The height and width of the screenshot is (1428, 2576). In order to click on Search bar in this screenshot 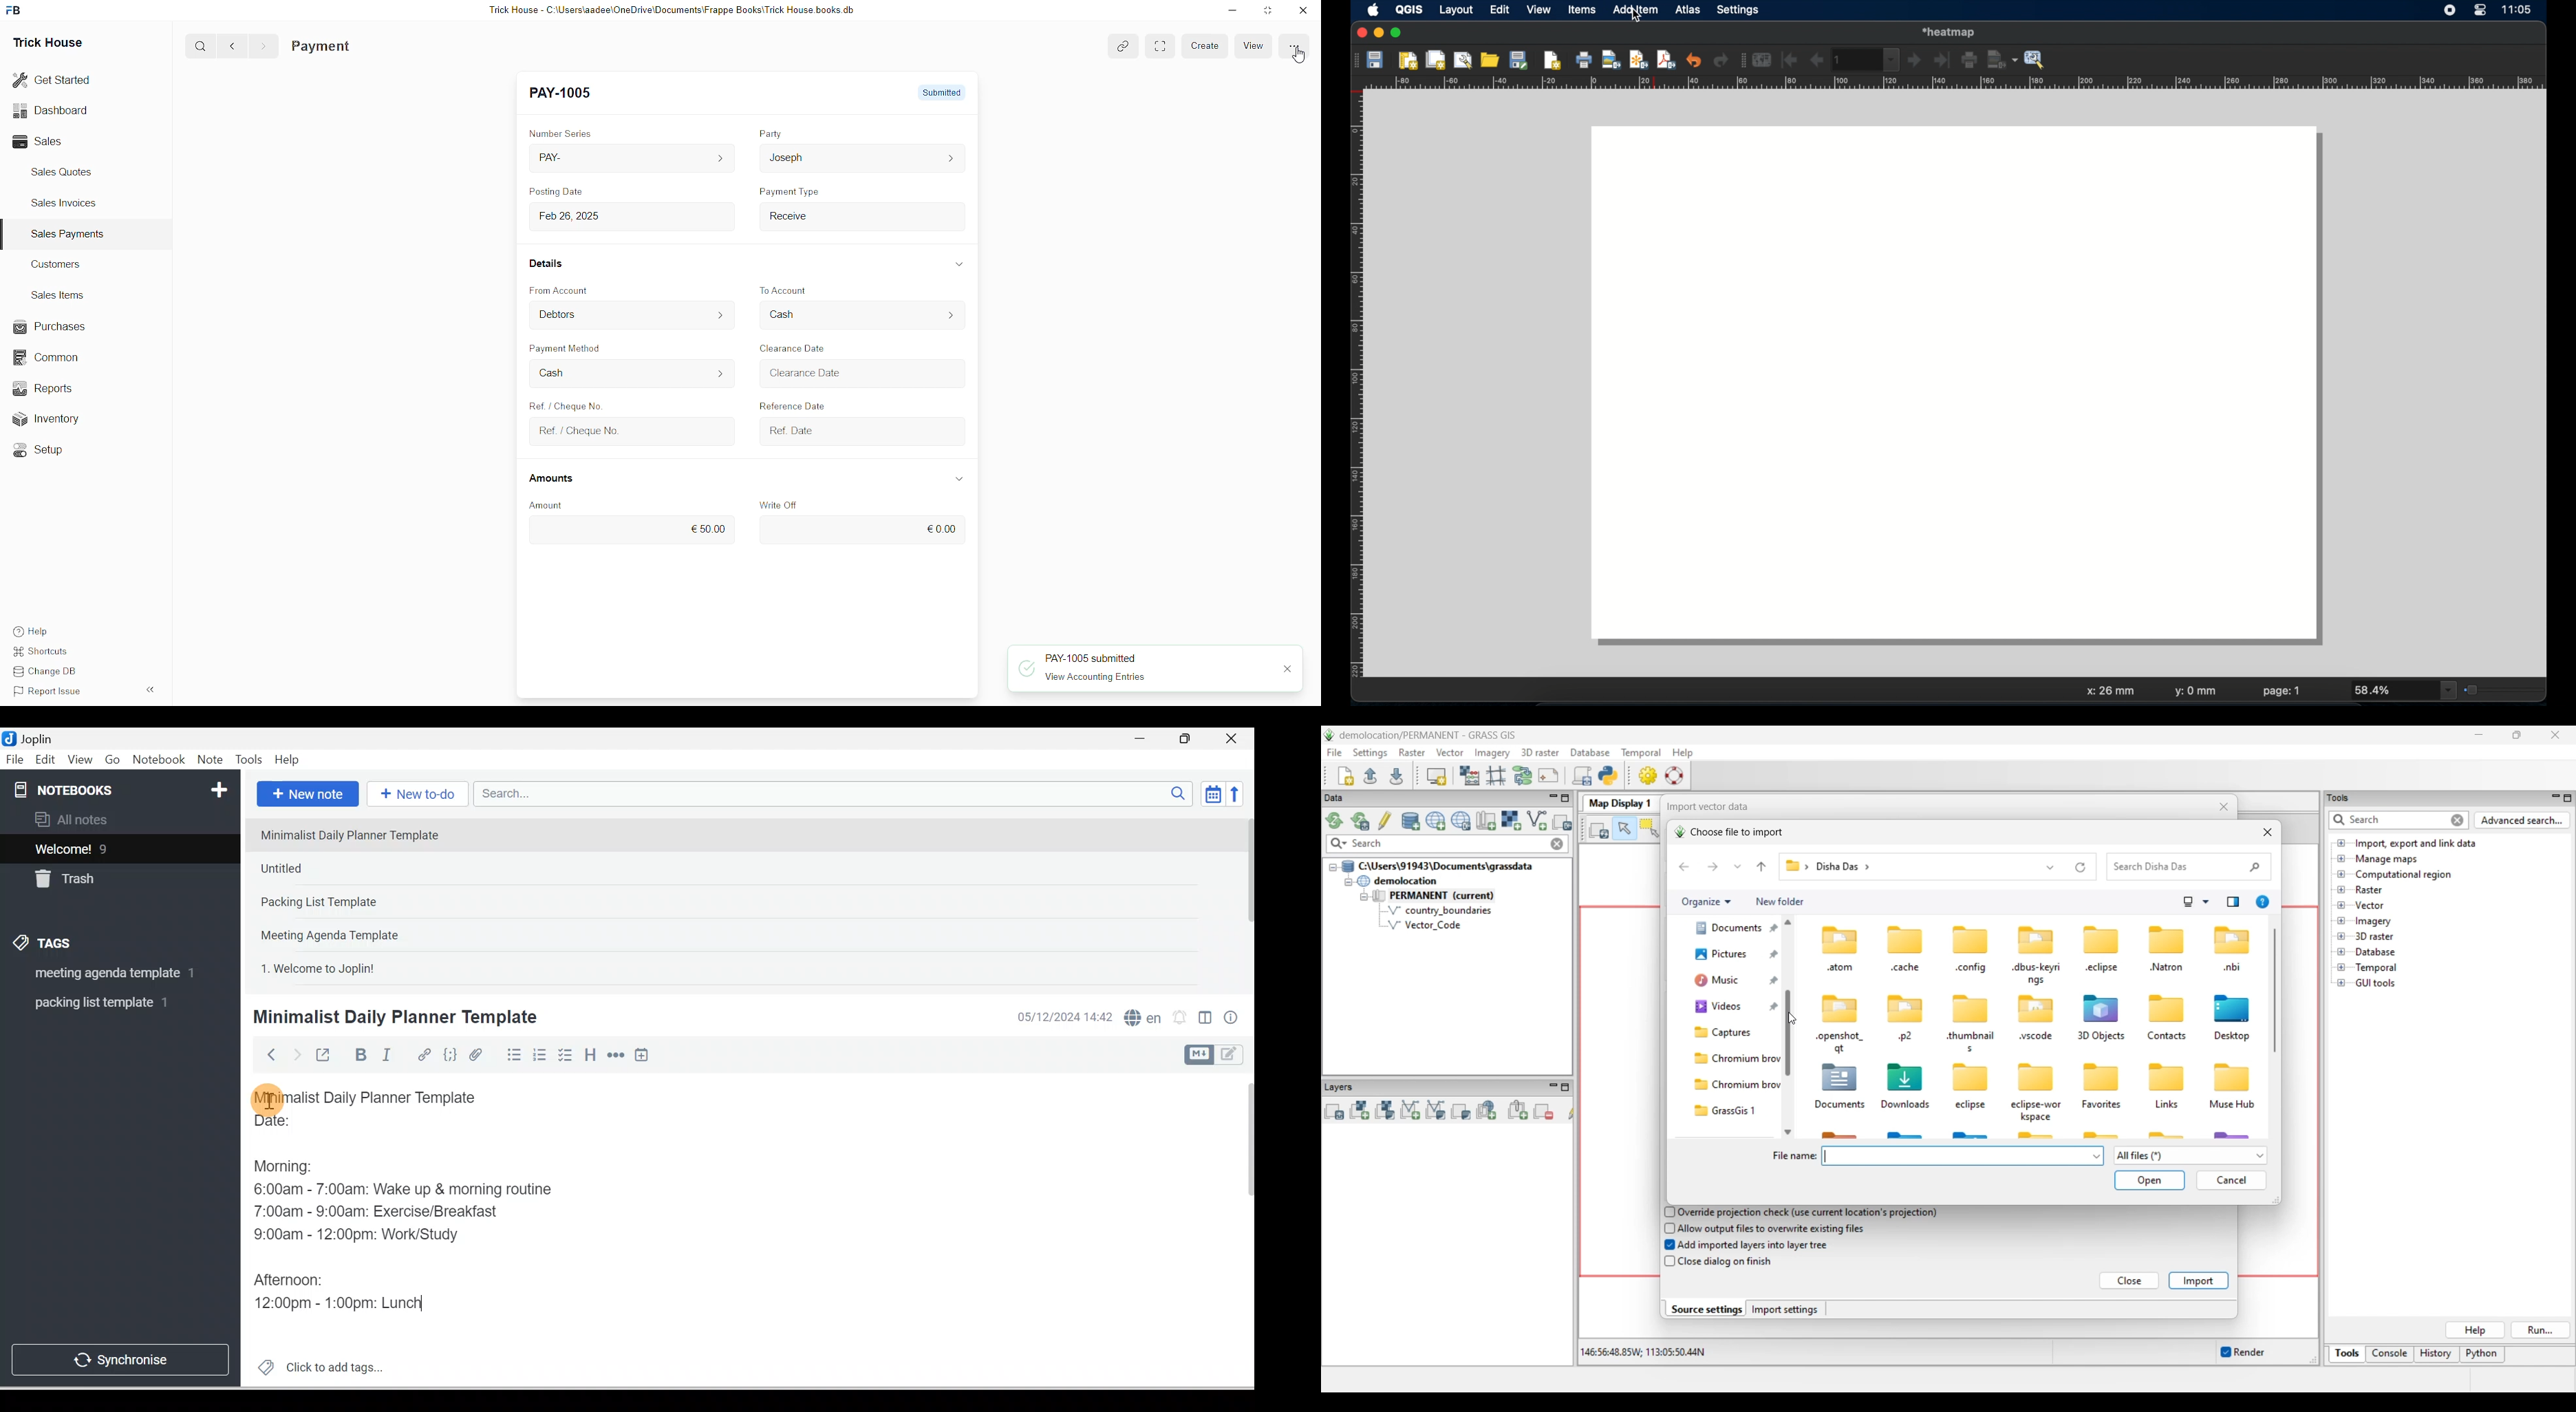, I will do `click(837, 794)`.